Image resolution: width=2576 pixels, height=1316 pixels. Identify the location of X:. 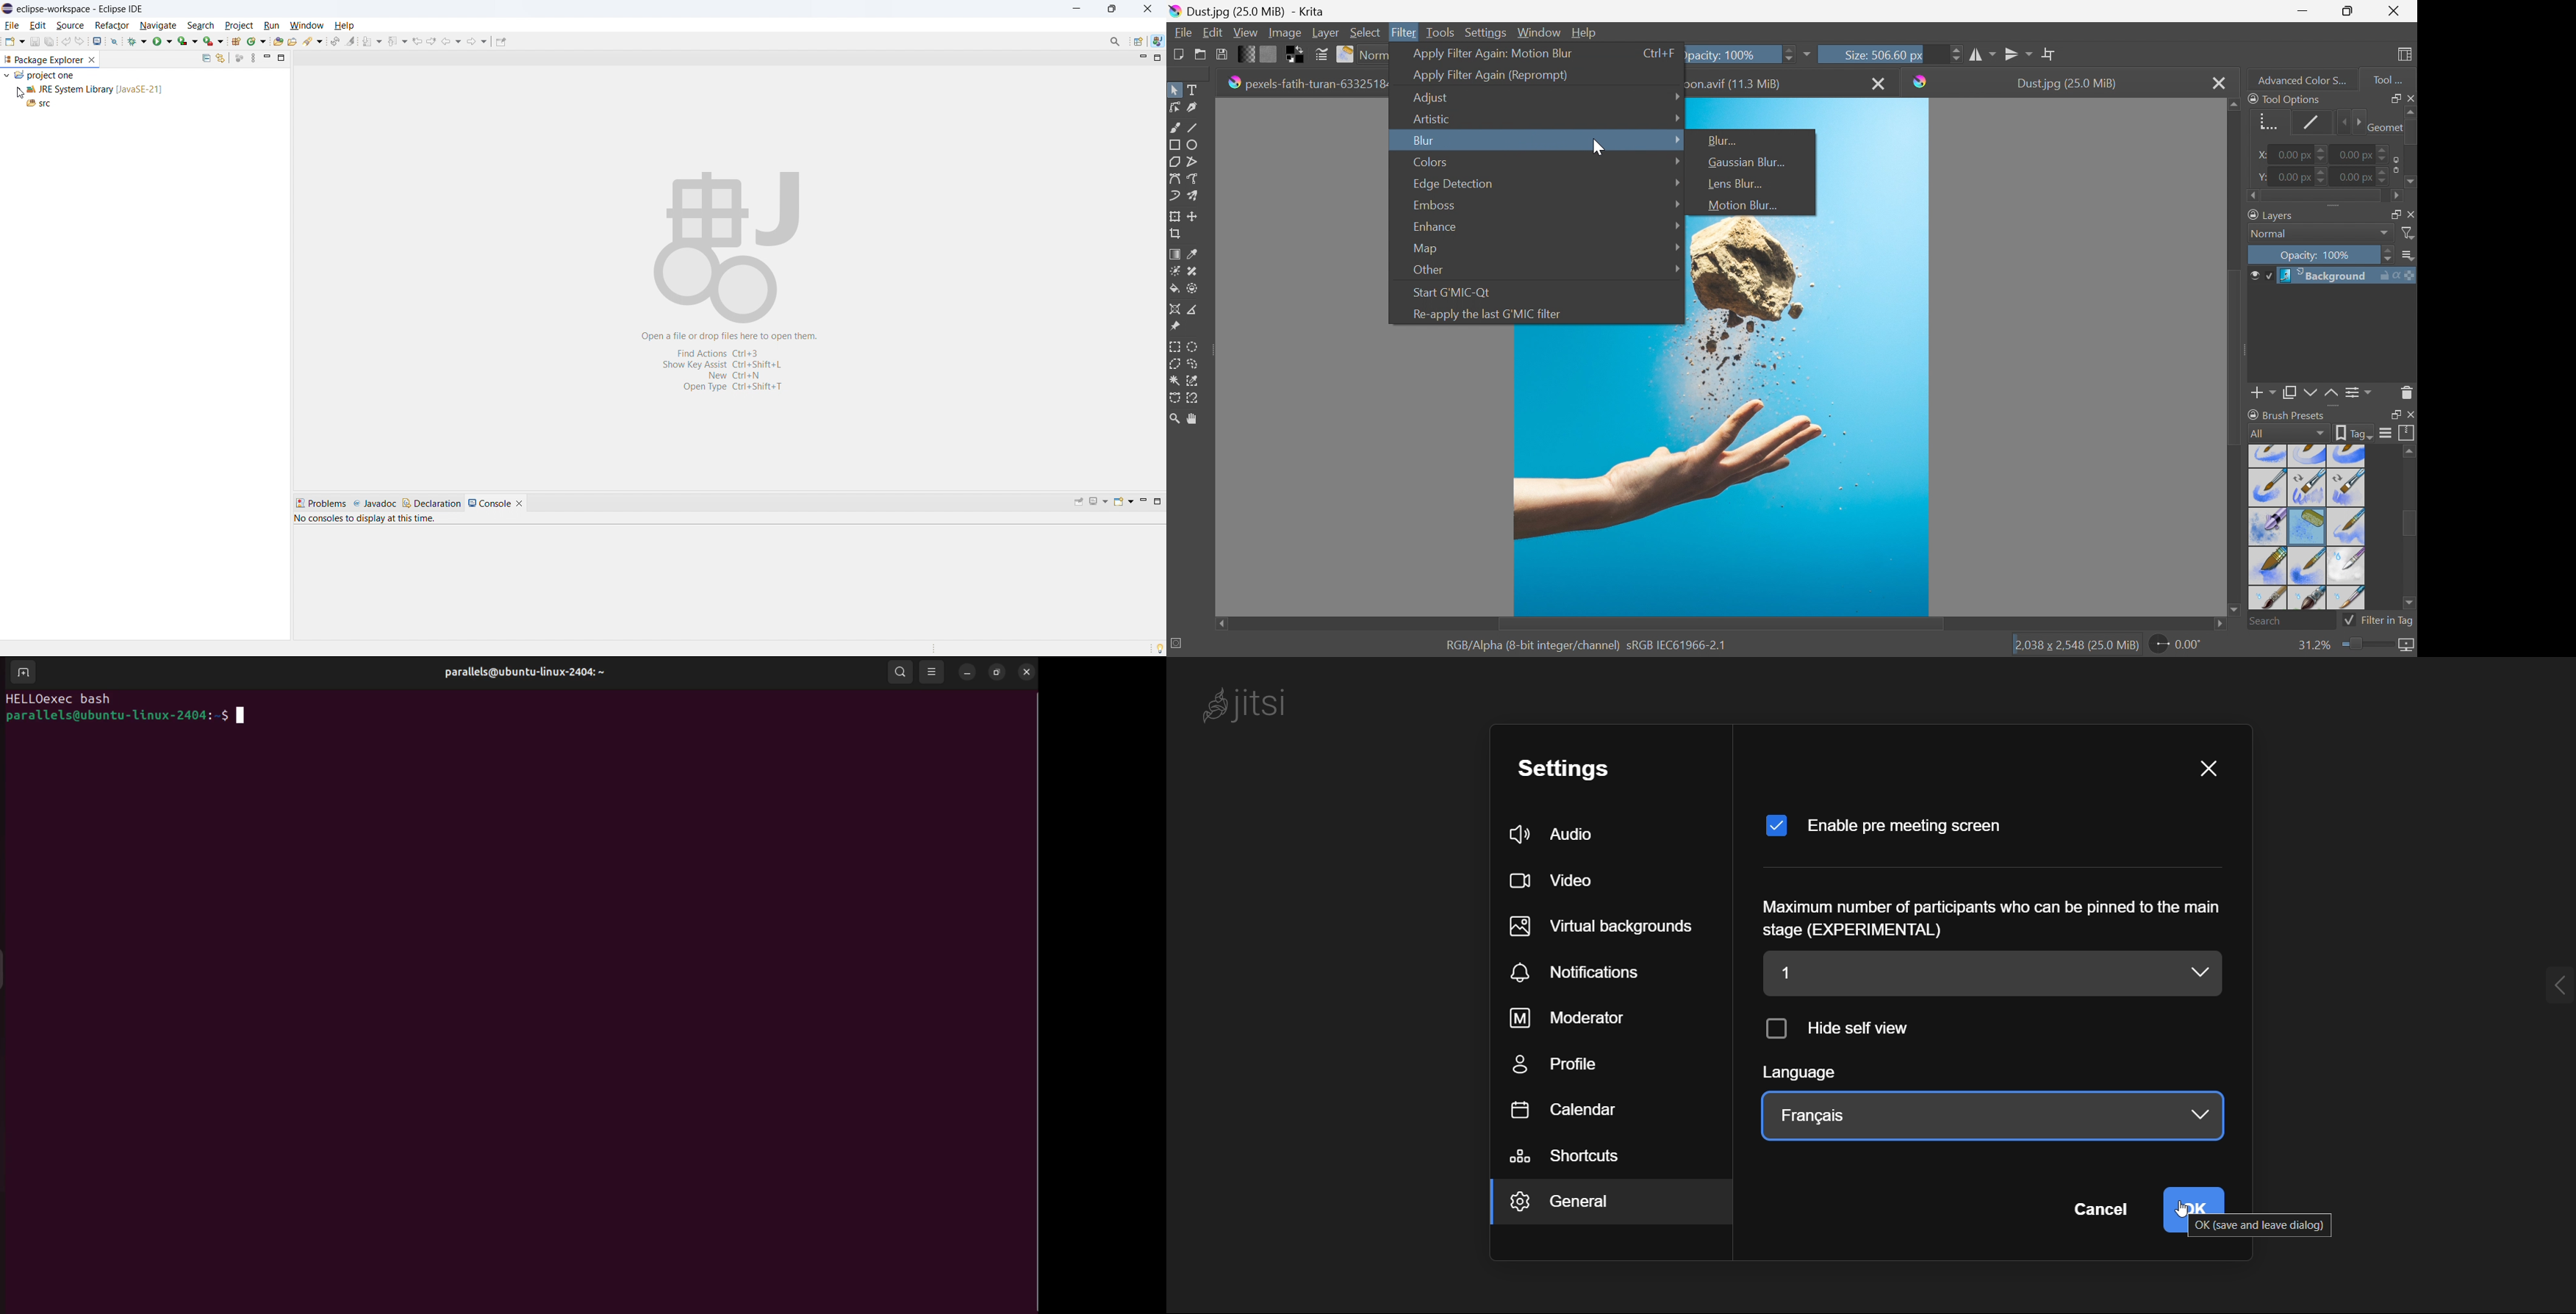
(2259, 155).